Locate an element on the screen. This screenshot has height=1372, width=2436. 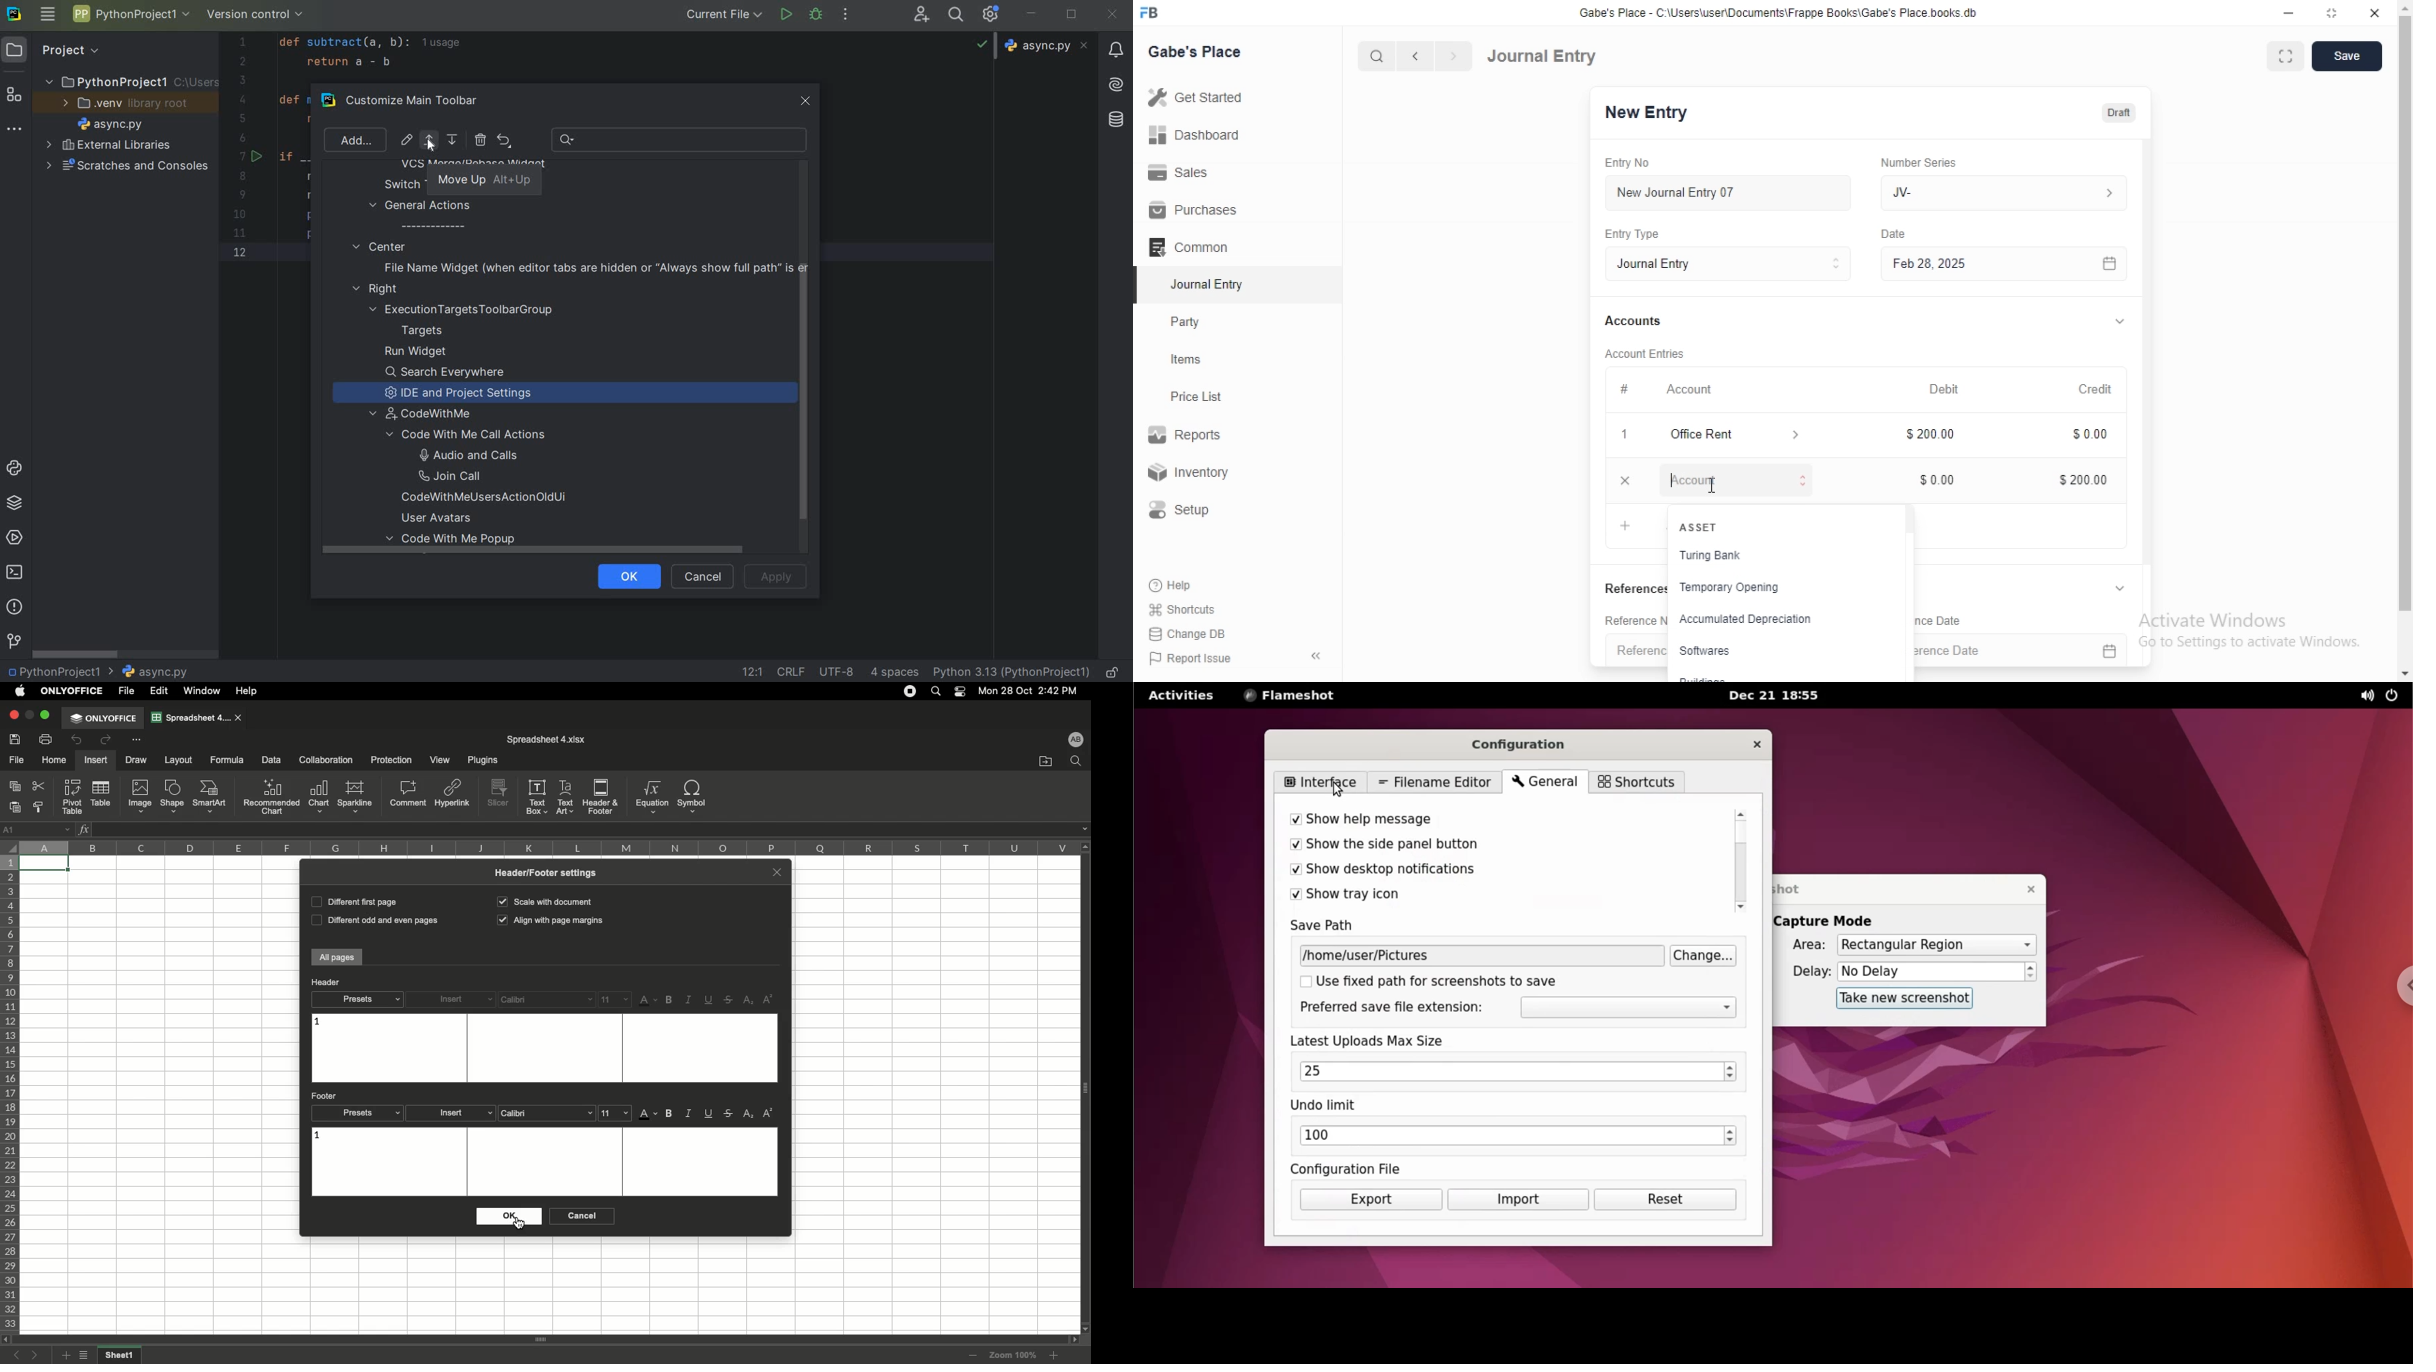
Get Started is located at coordinates (1194, 99).